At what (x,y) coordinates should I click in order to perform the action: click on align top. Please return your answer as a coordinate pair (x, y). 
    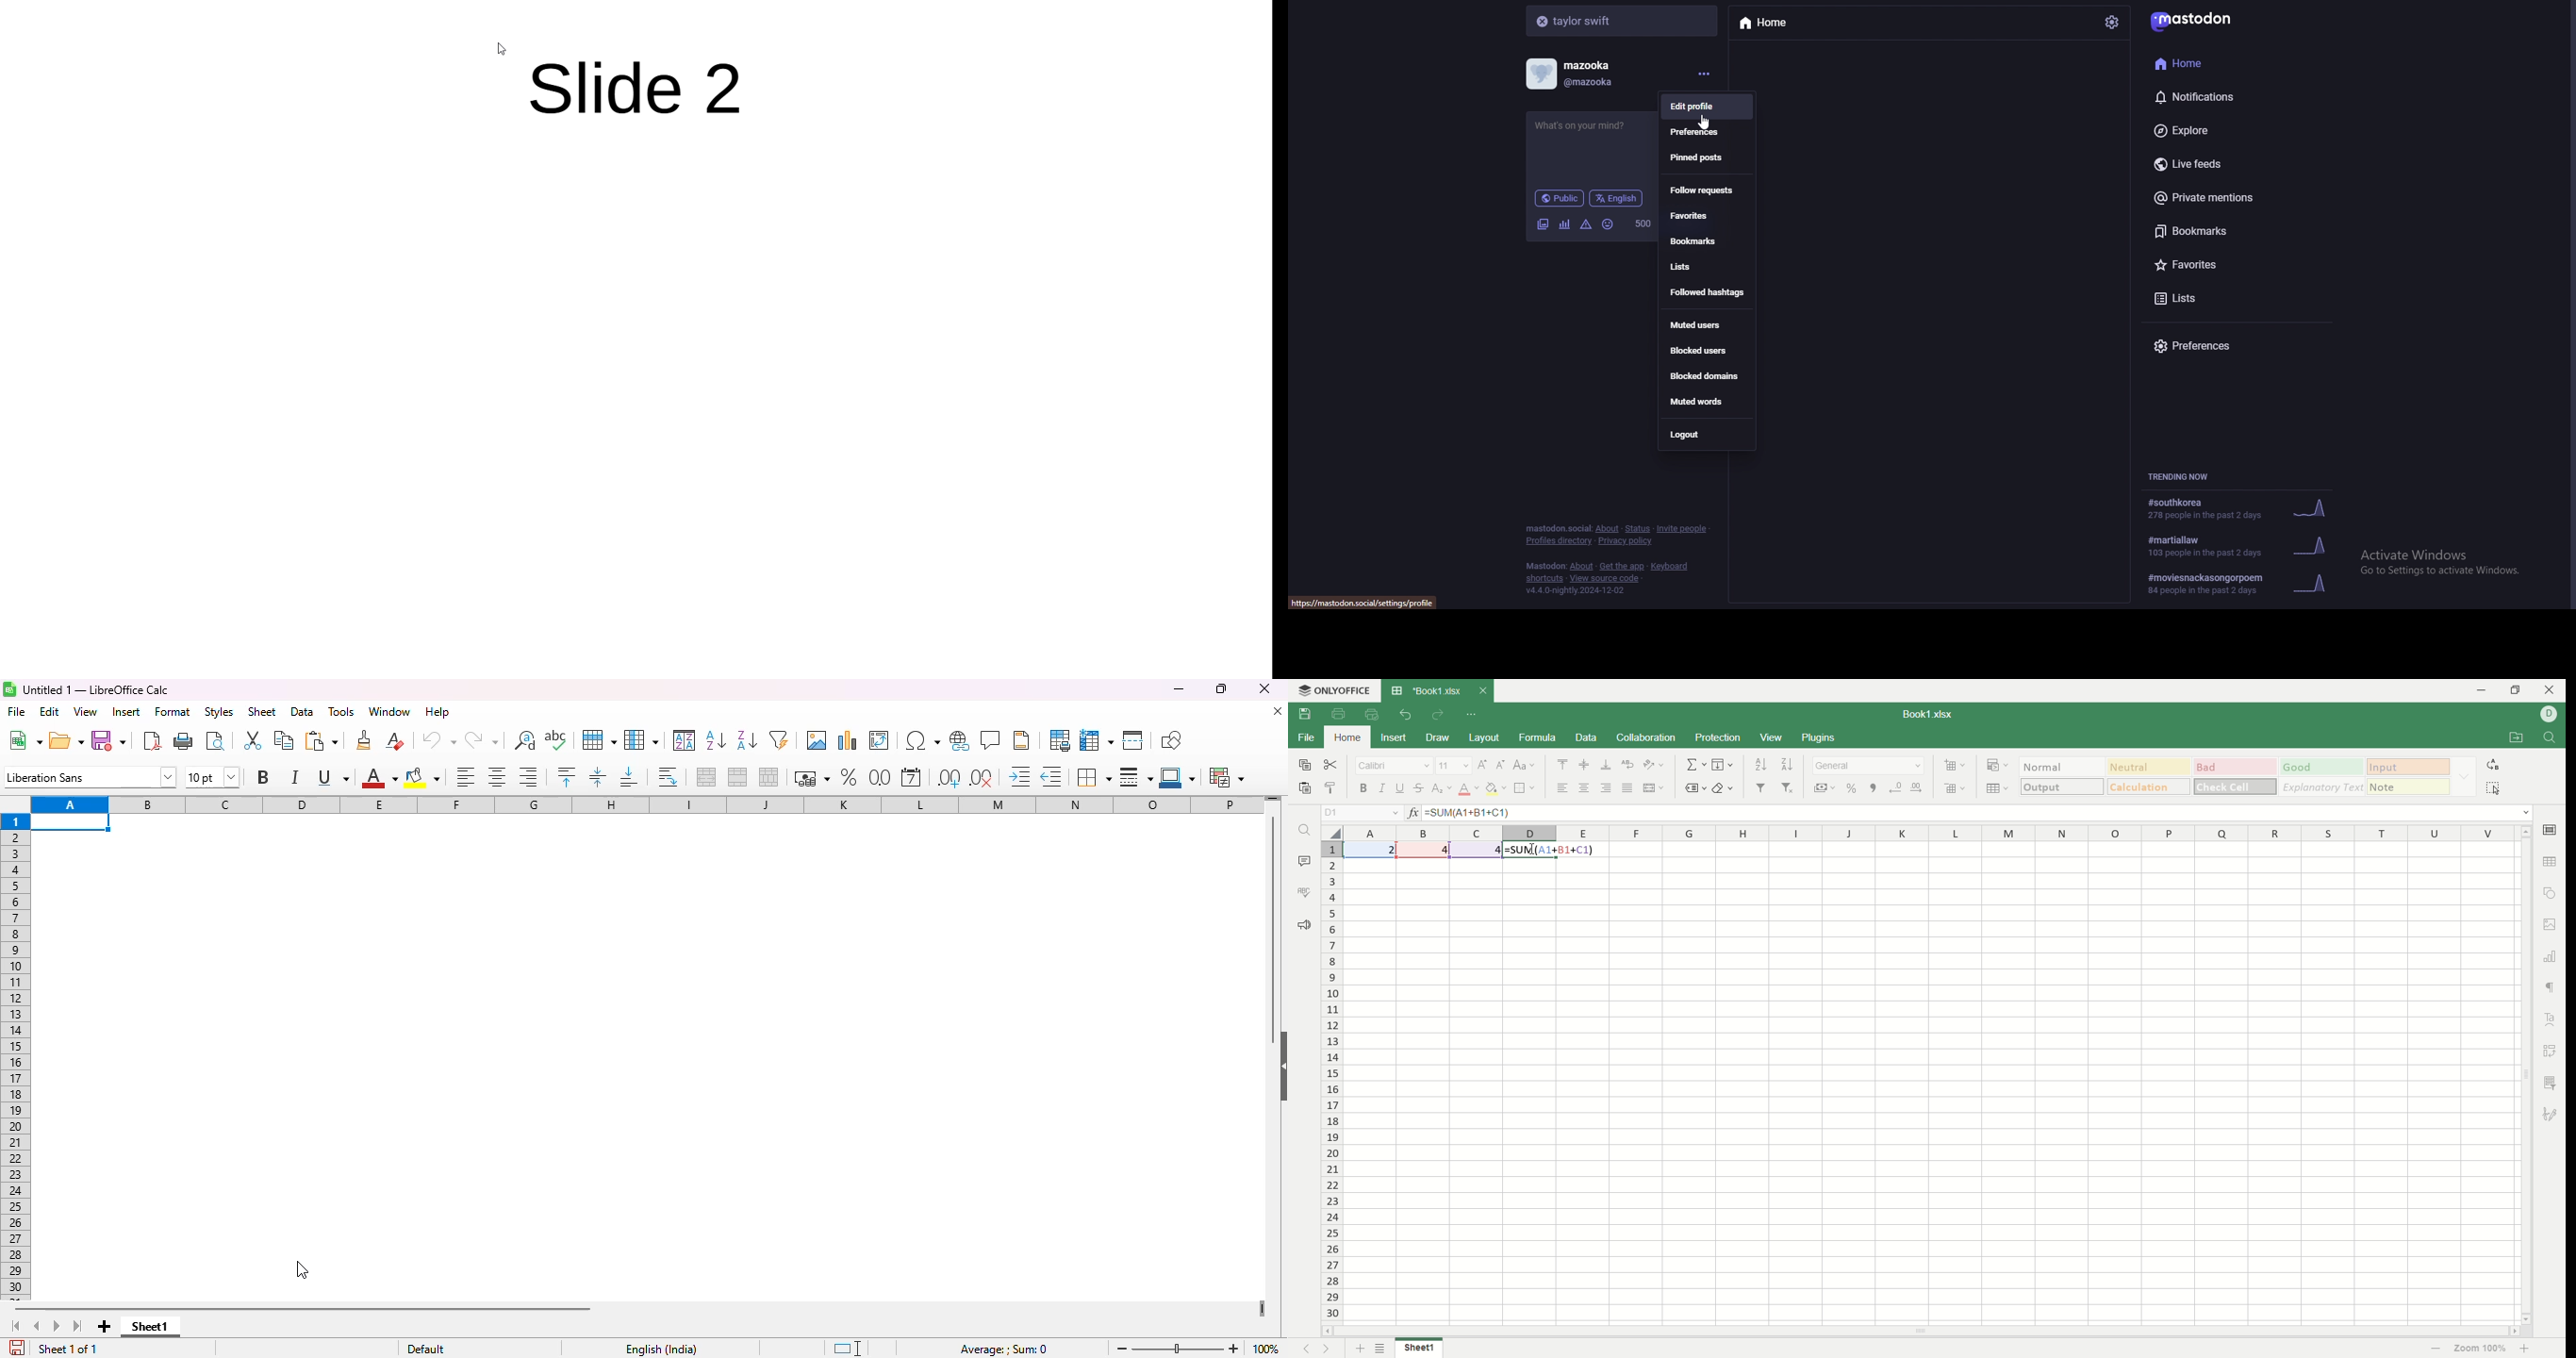
    Looking at the image, I should click on (1564, 763).